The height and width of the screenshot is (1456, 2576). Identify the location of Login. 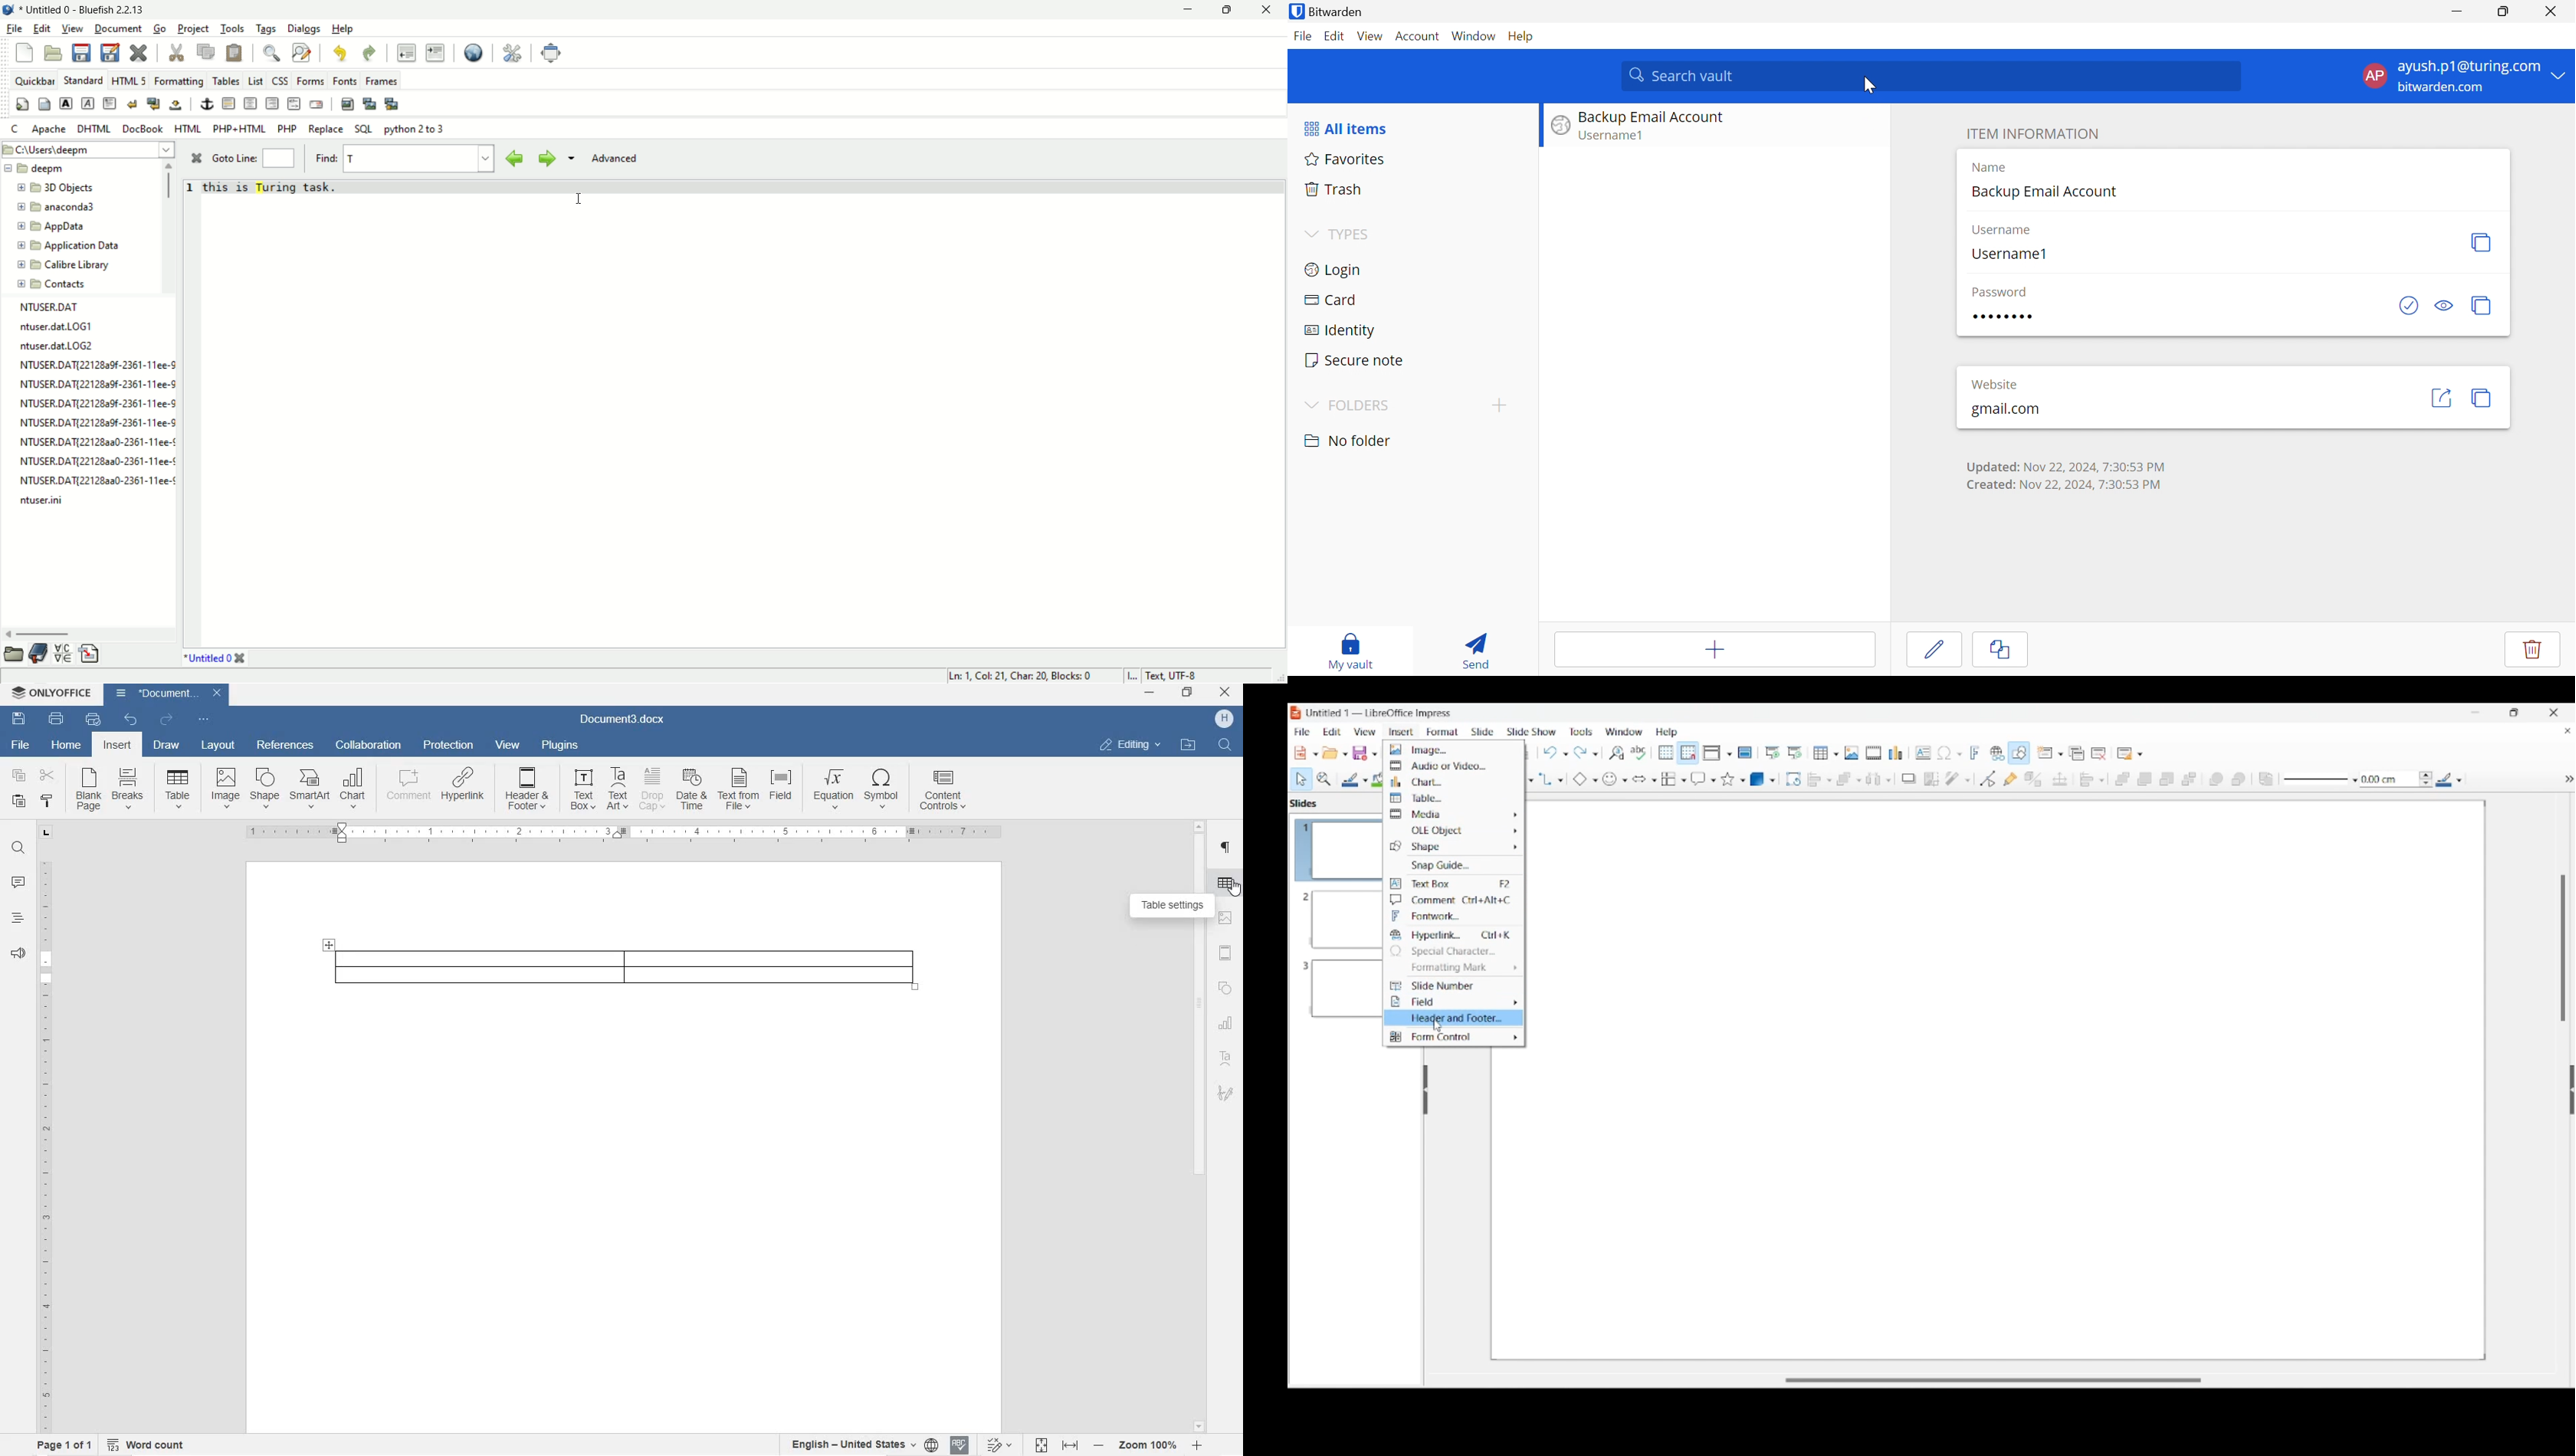
(1335, 270).